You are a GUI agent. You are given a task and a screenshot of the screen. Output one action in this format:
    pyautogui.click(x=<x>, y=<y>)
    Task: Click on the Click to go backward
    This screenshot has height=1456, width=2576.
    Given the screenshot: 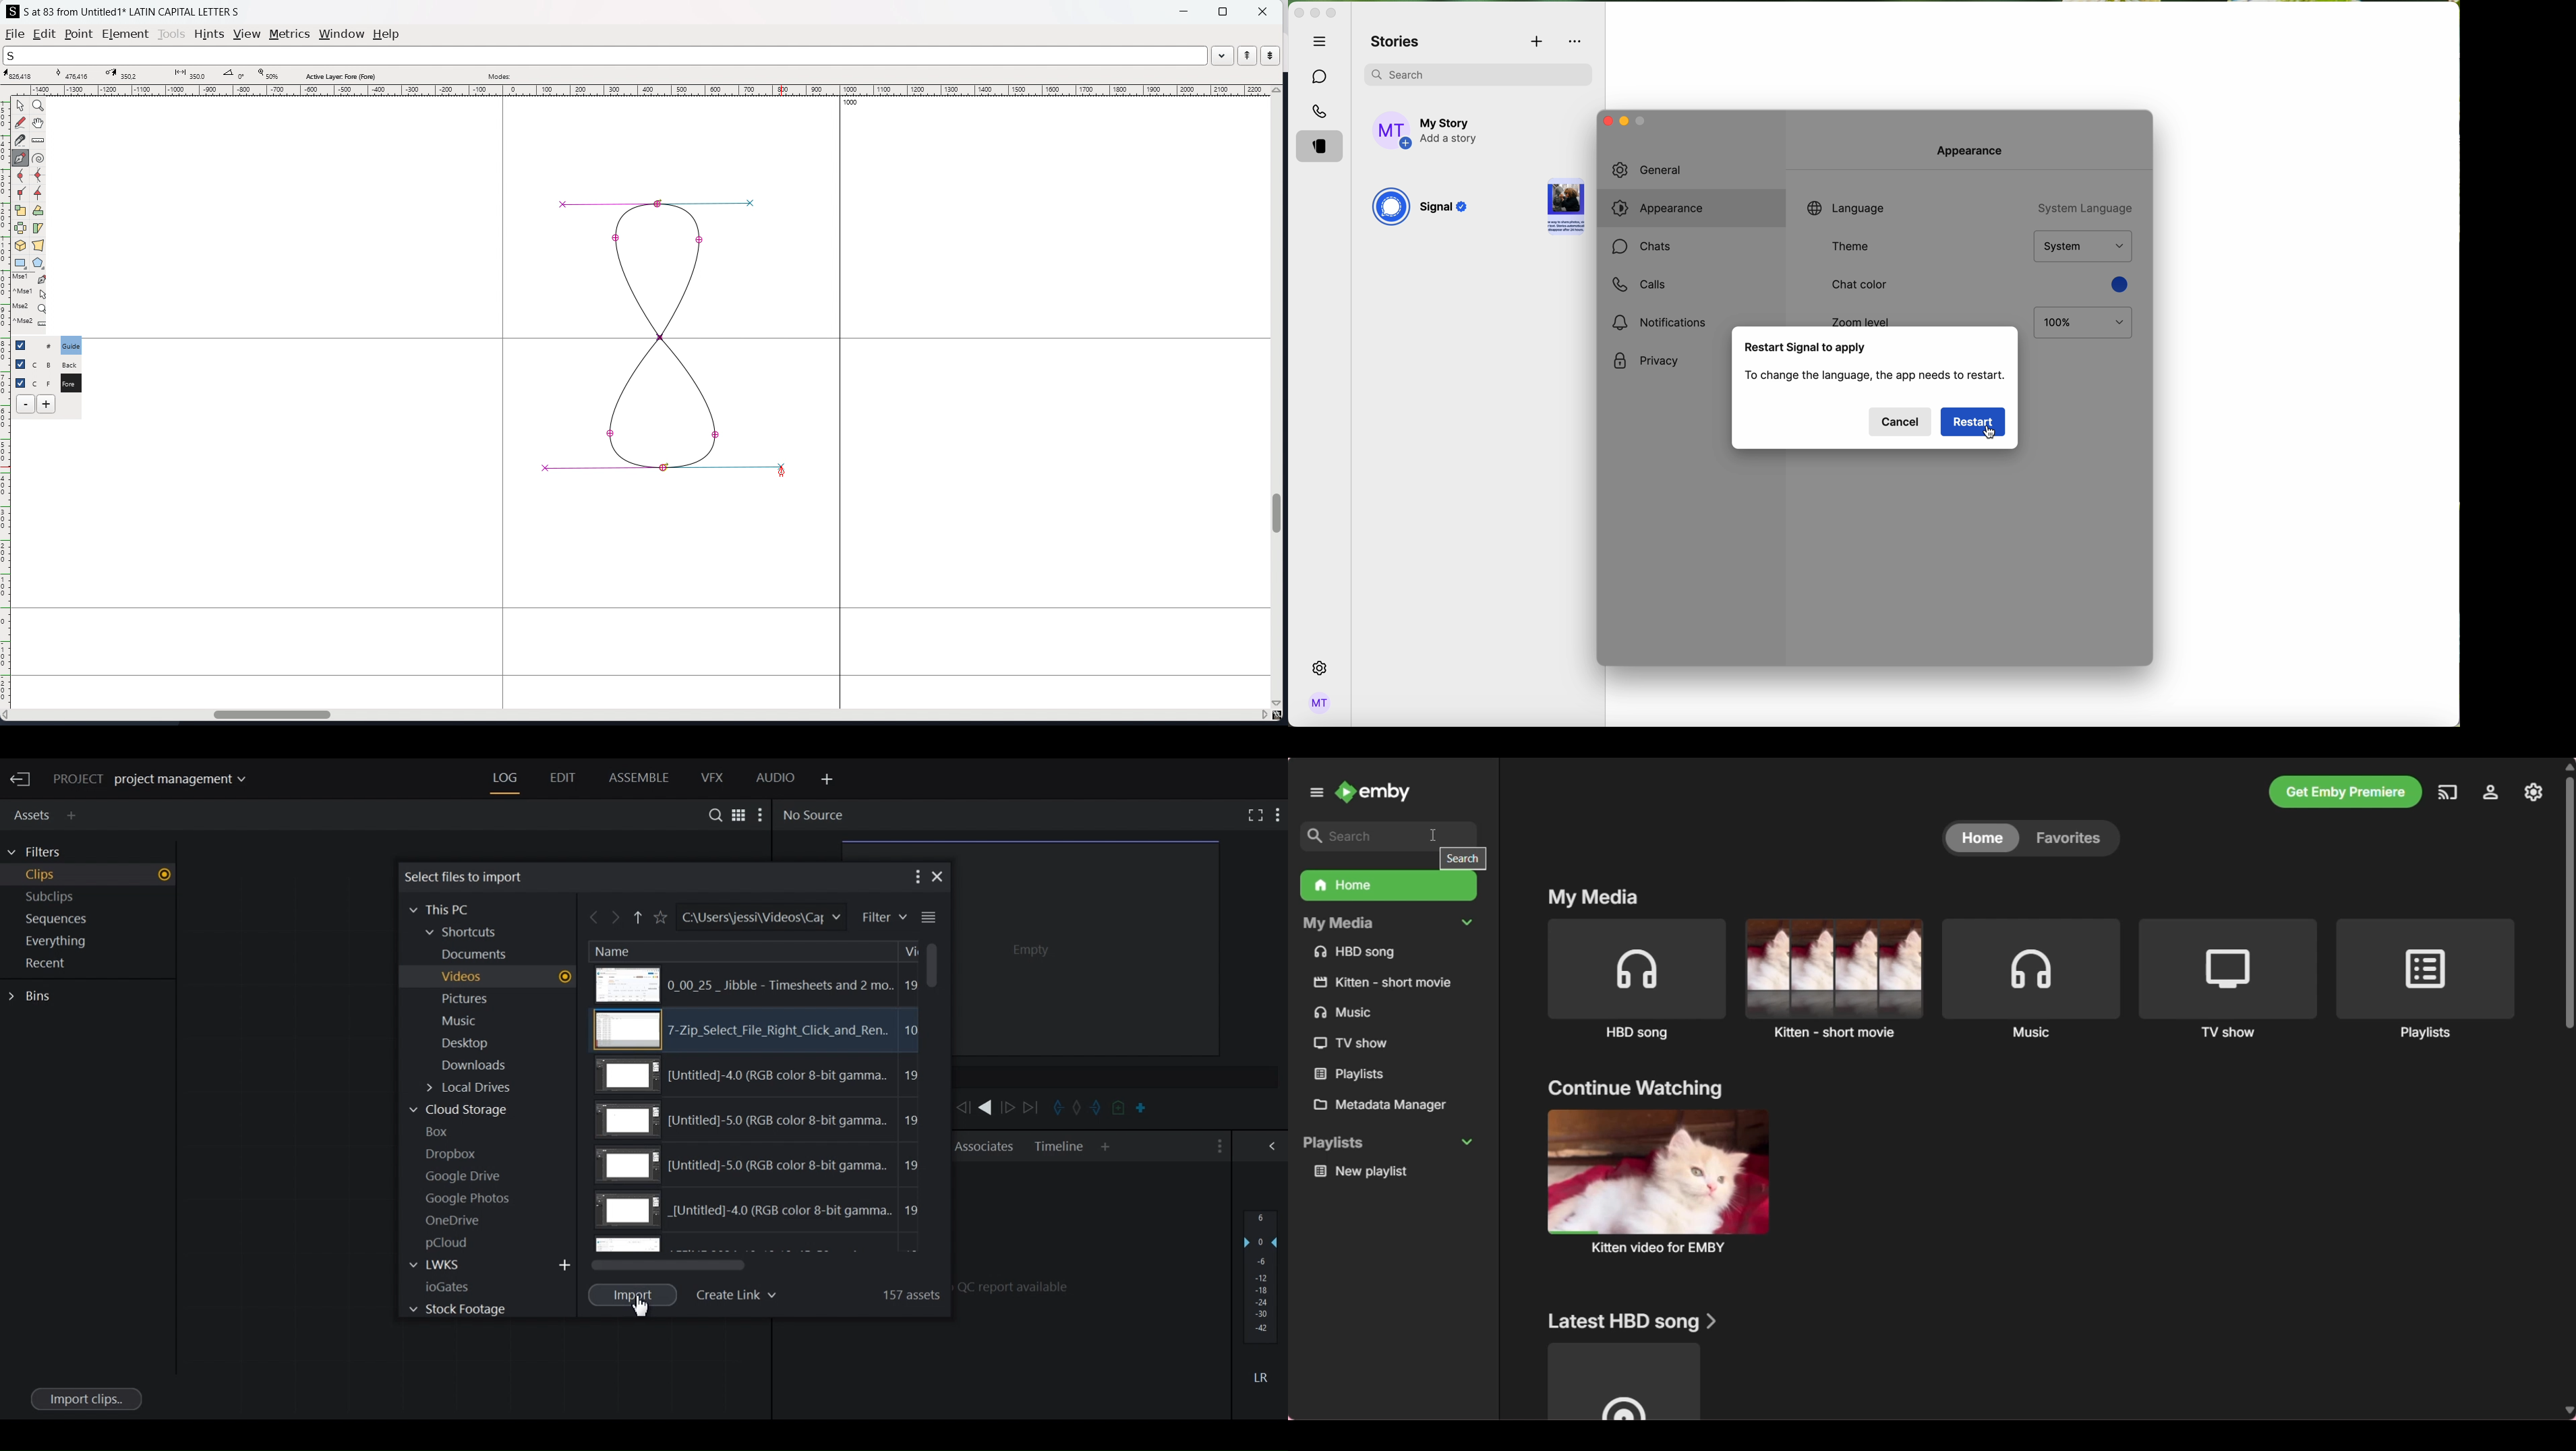 What is the action you would take?
    pyautogui.click(x=594, y=919)
    